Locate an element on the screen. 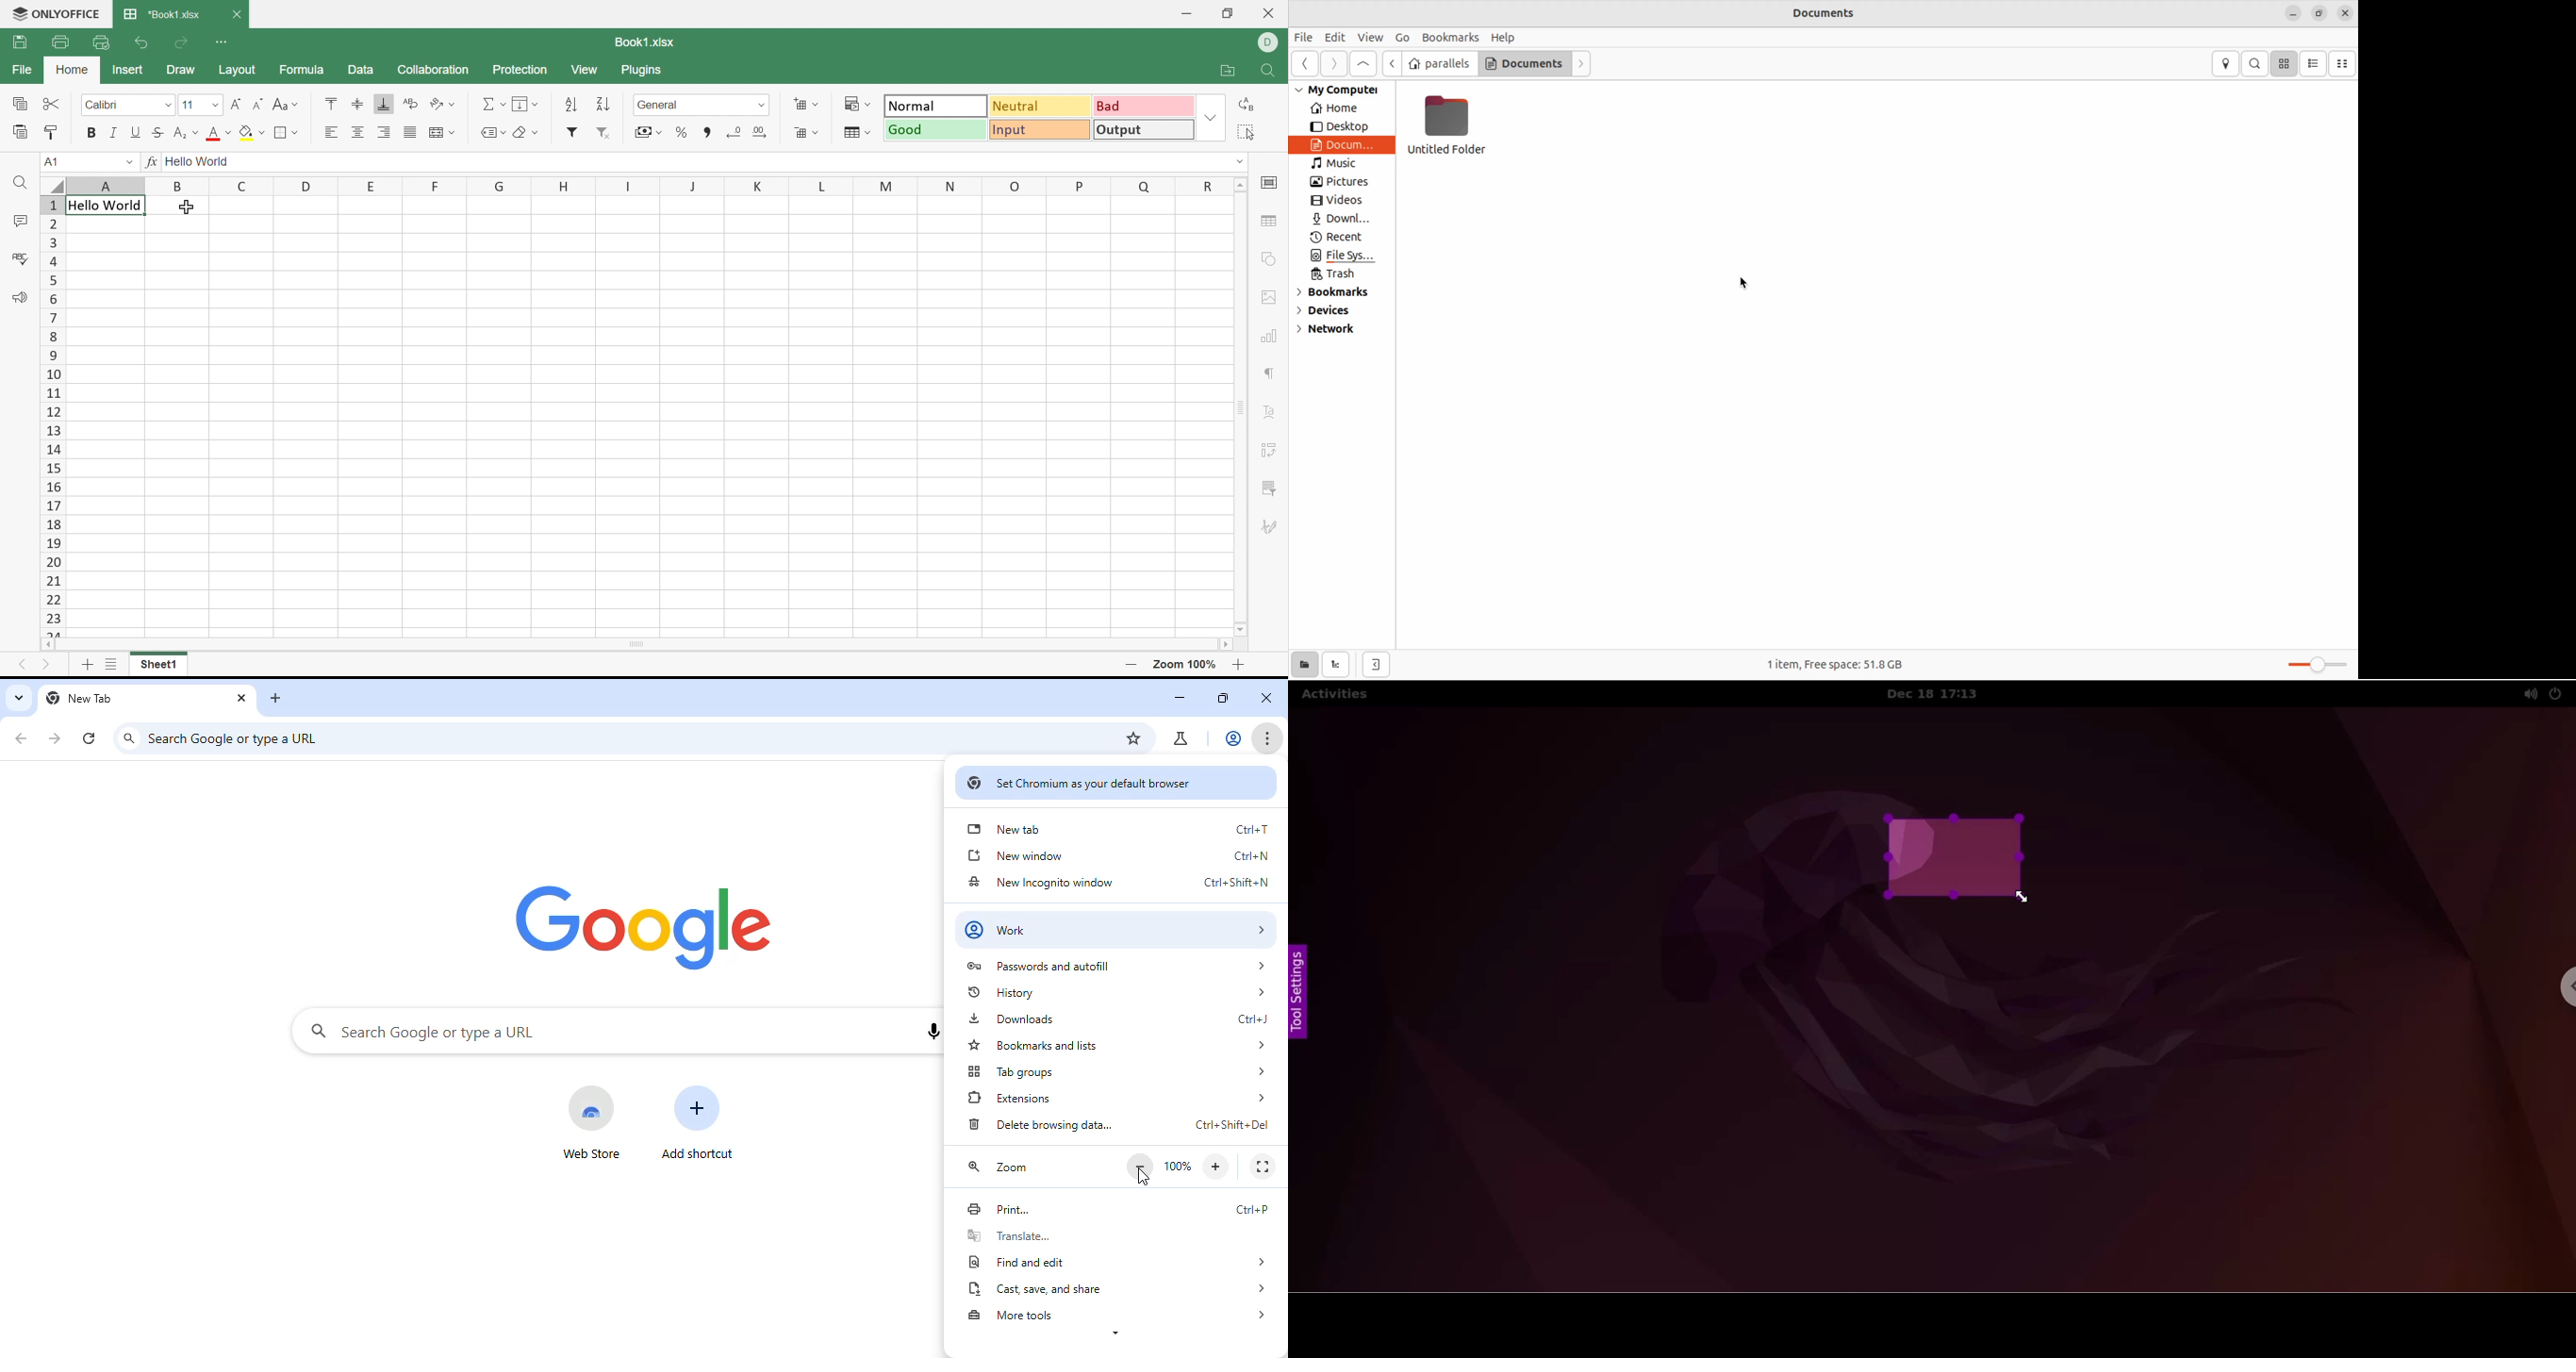  Scroll bar is located at coordinates (634, 645).